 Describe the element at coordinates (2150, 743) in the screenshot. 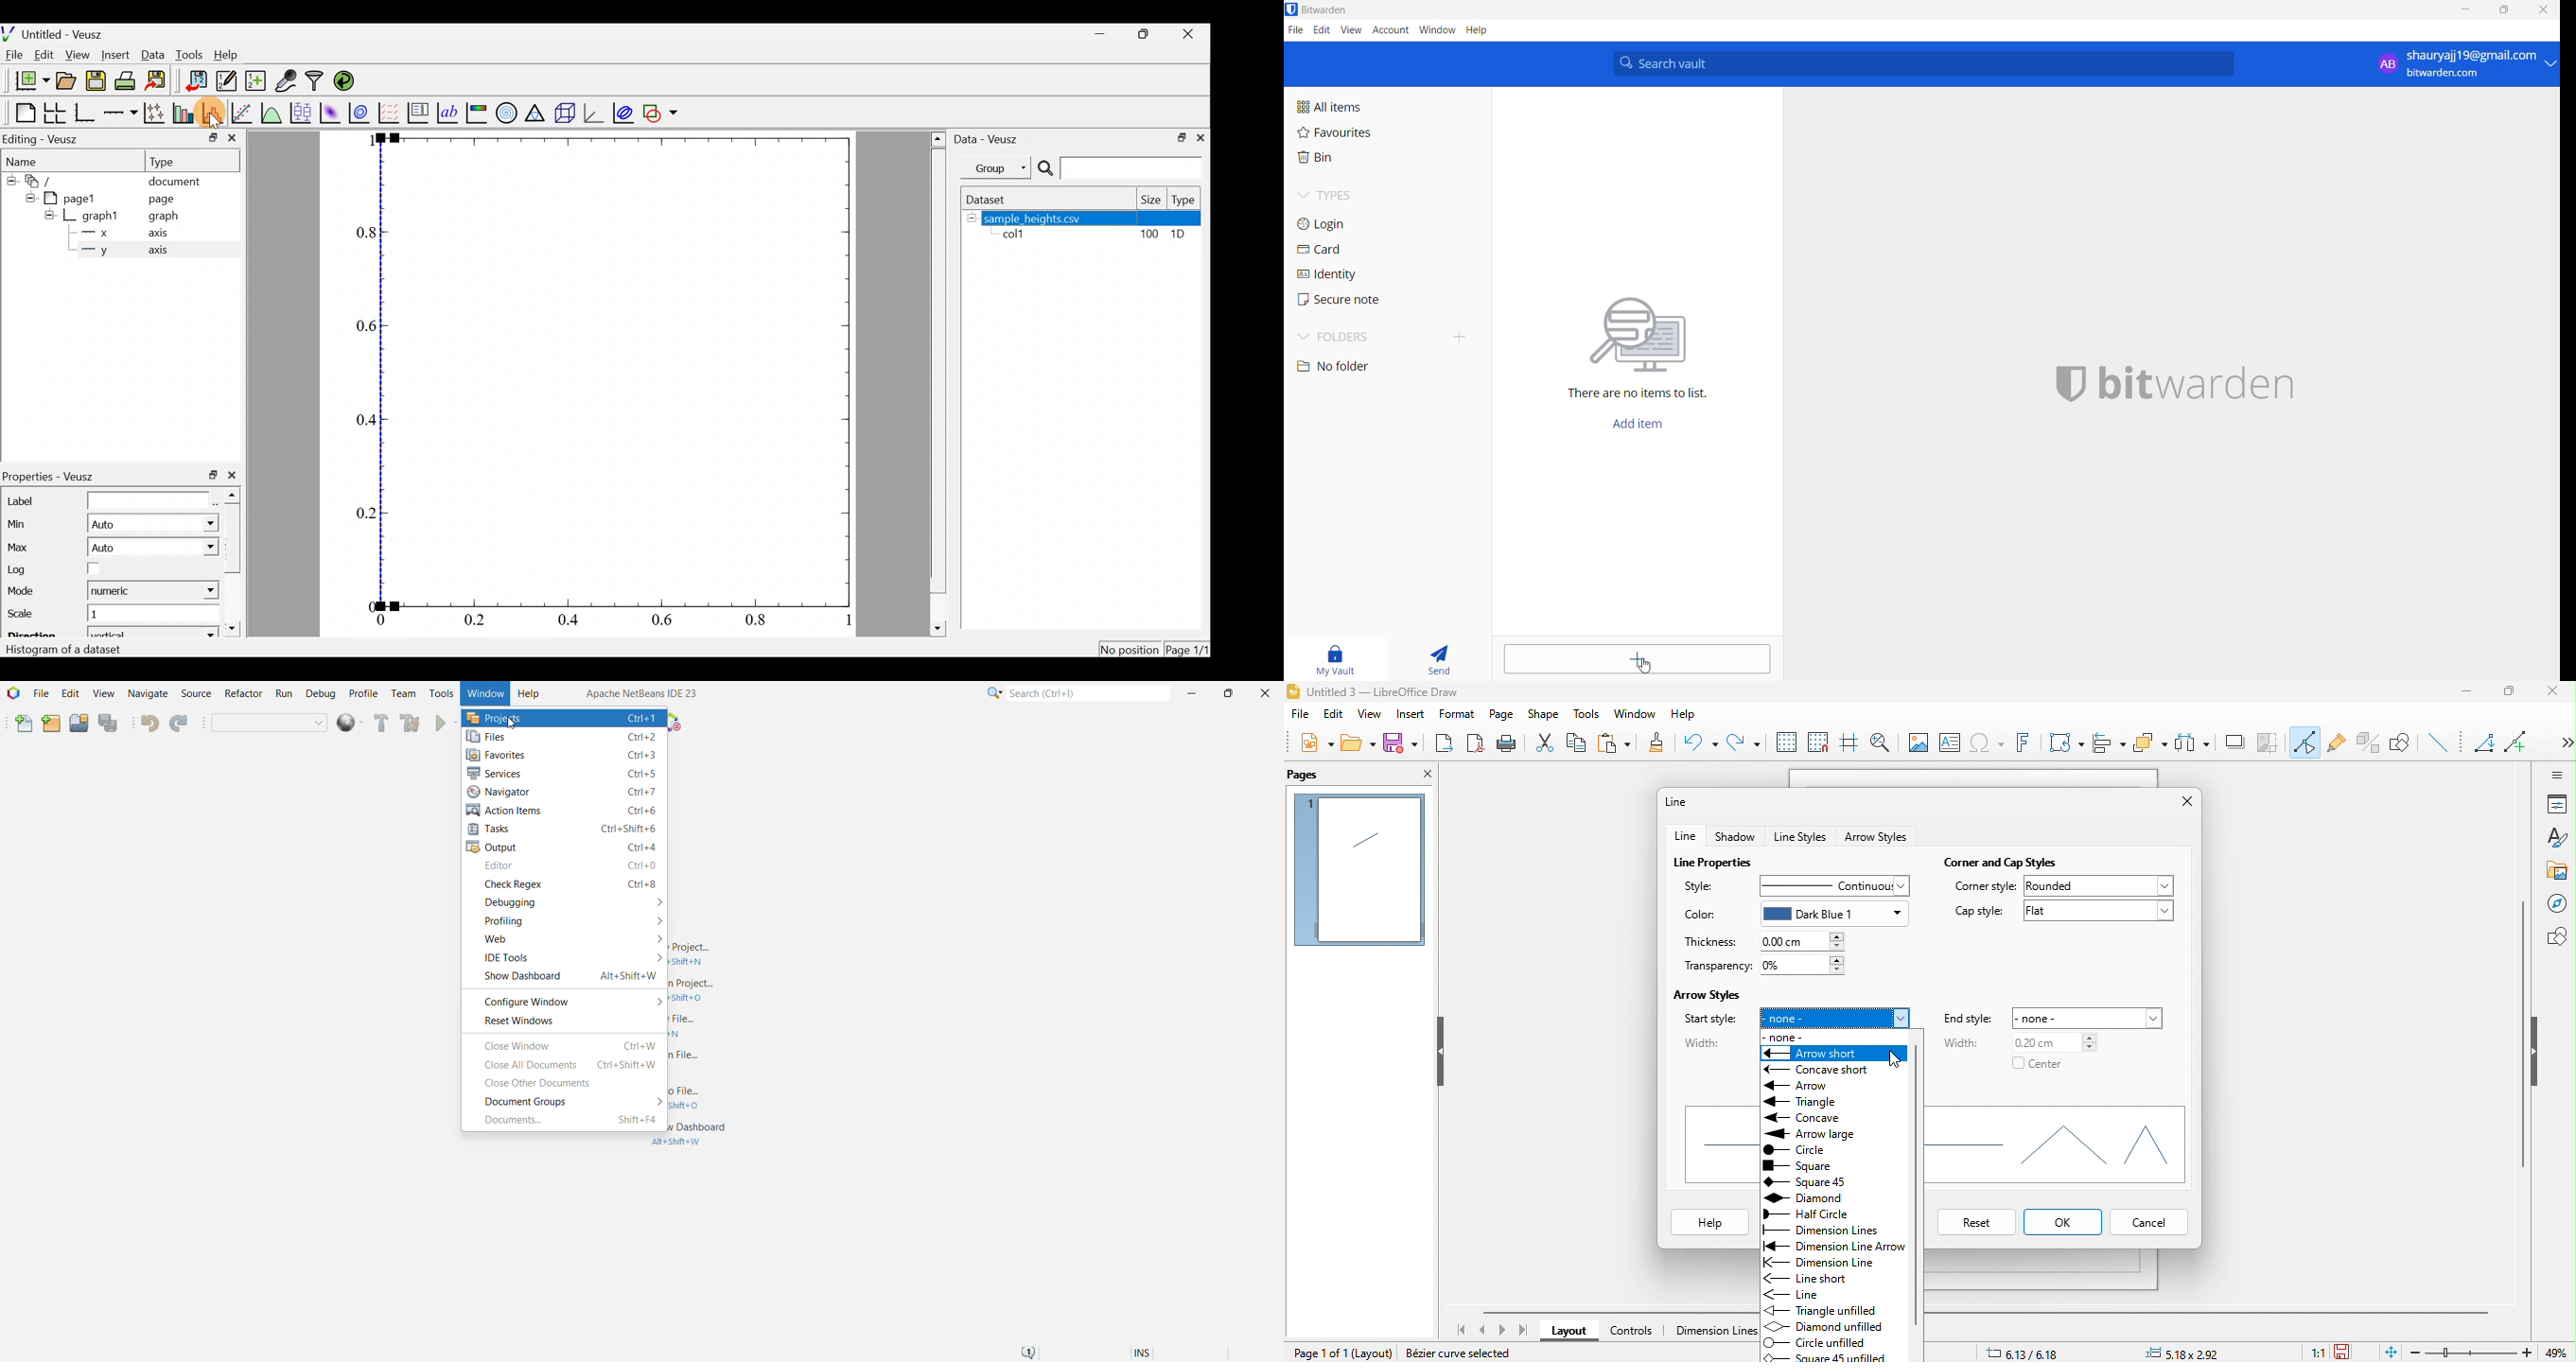

I see `arrange` at that location.